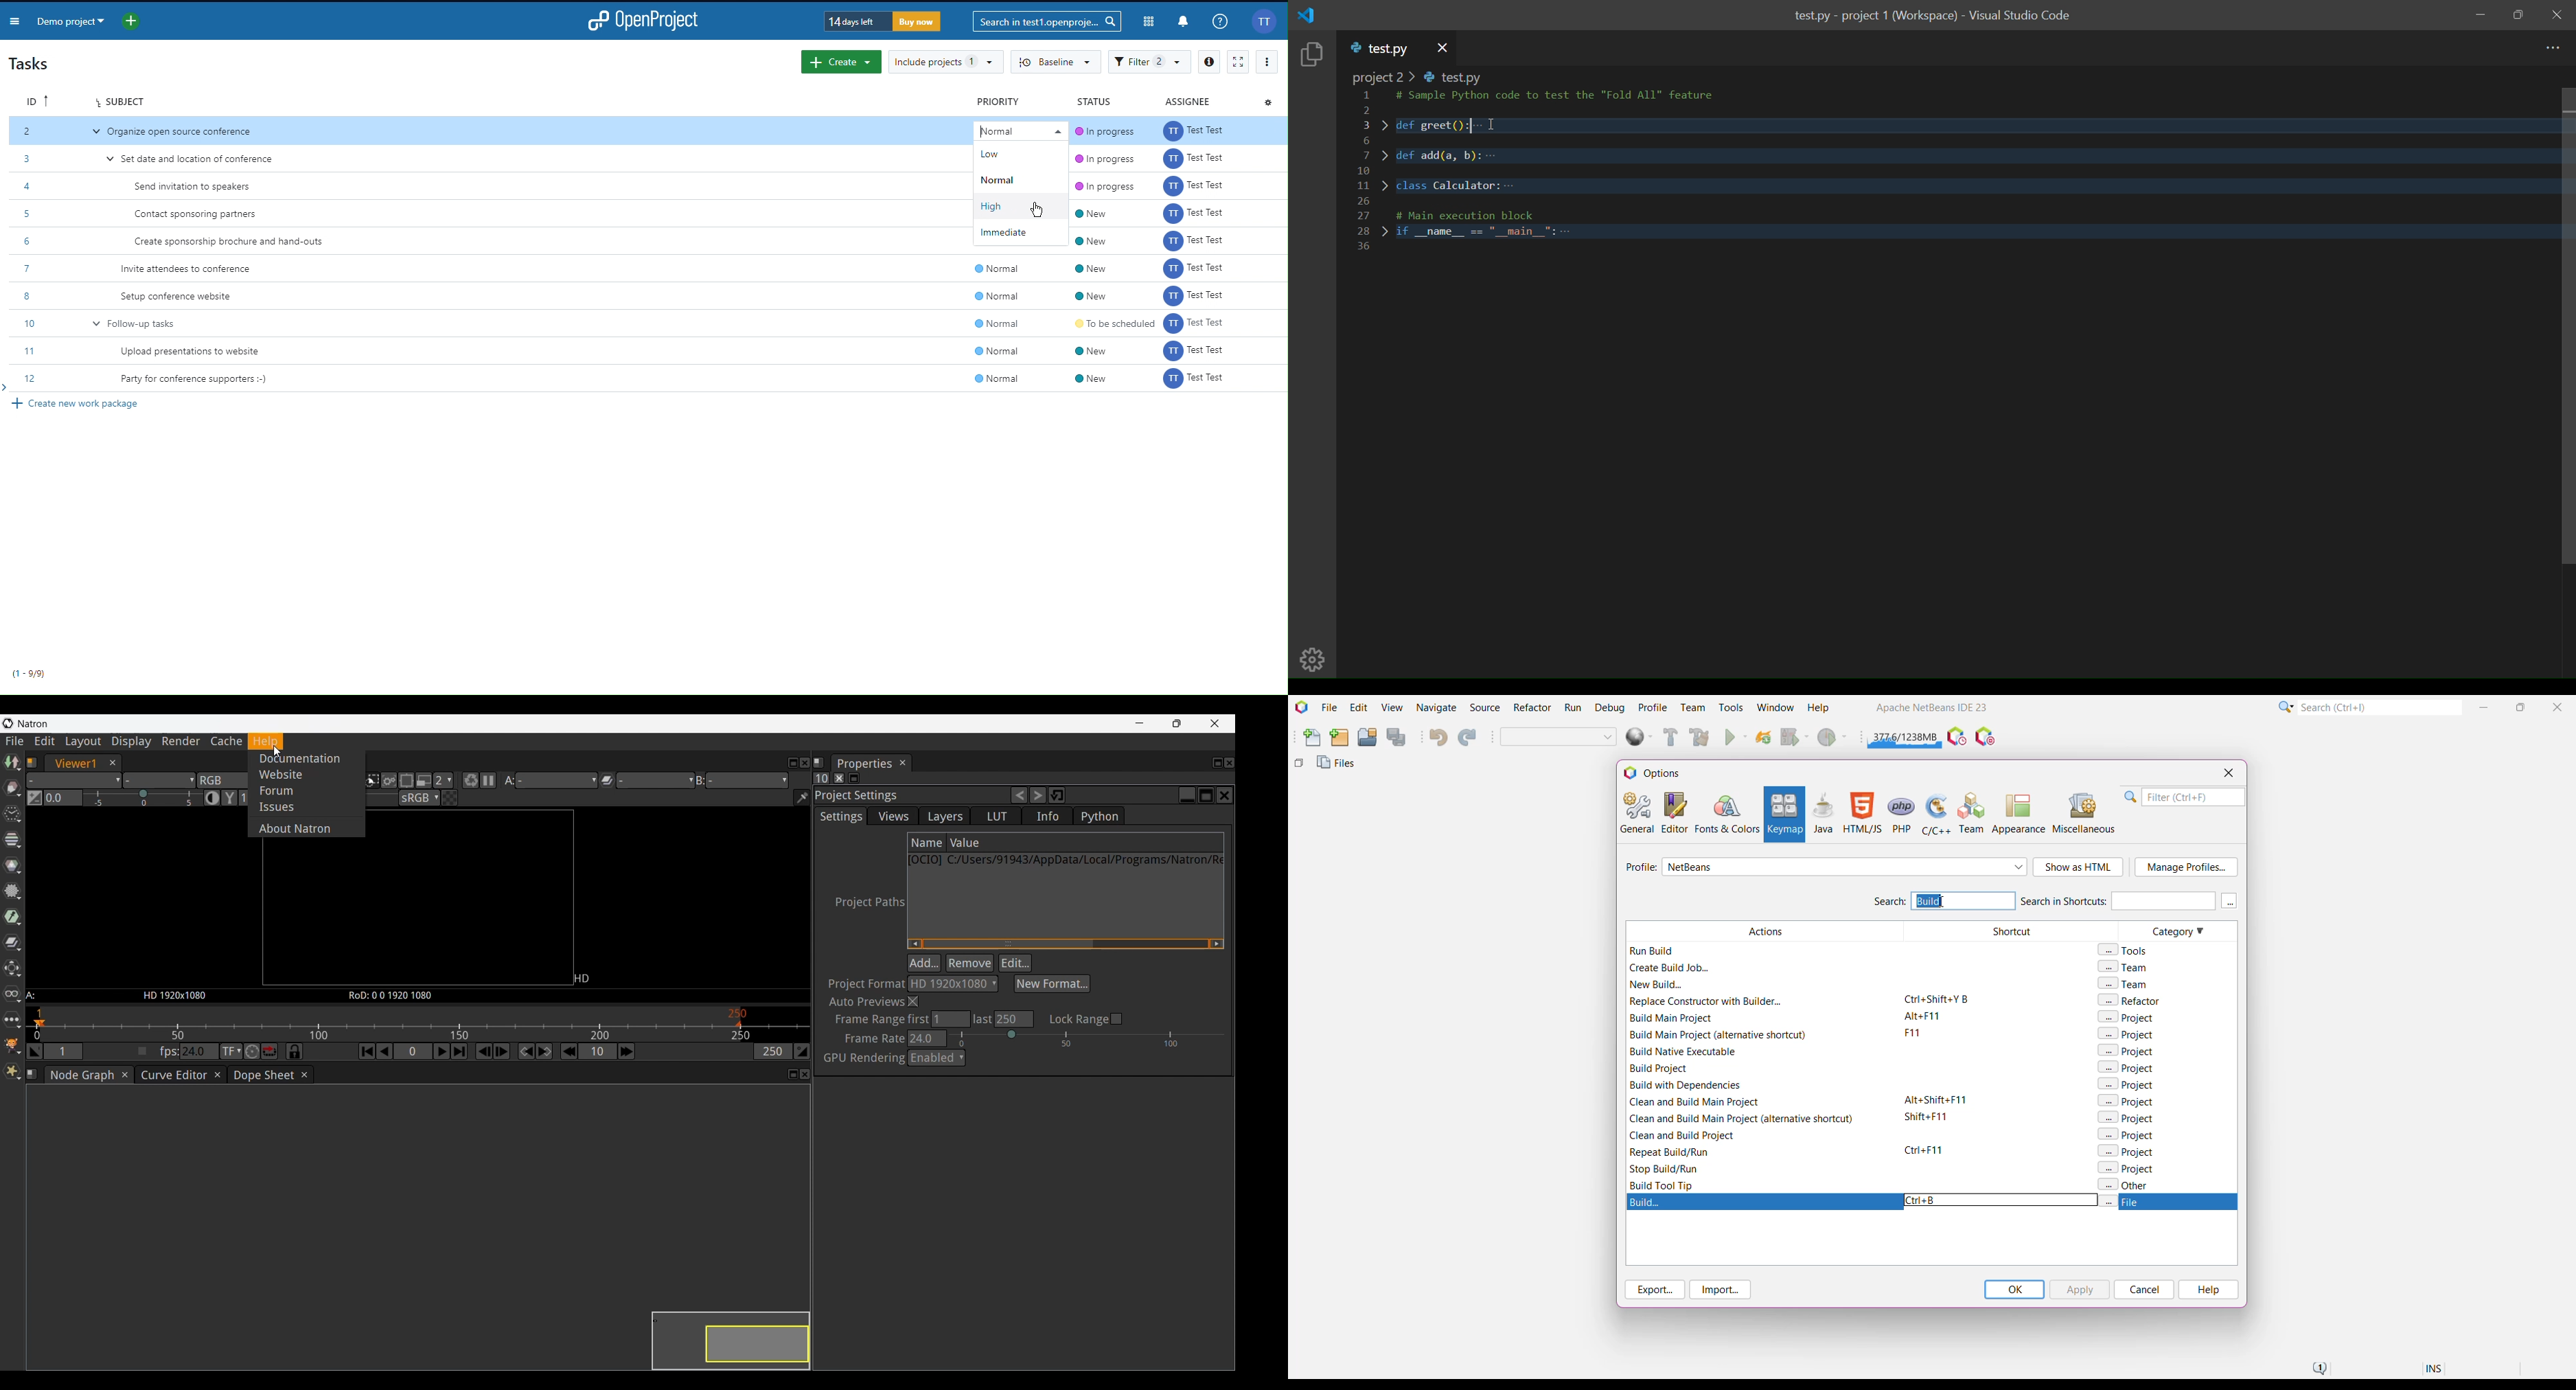 The height and width of the screenshot is (1400, 2576). I want to click on Import, so click(1723, 1290).